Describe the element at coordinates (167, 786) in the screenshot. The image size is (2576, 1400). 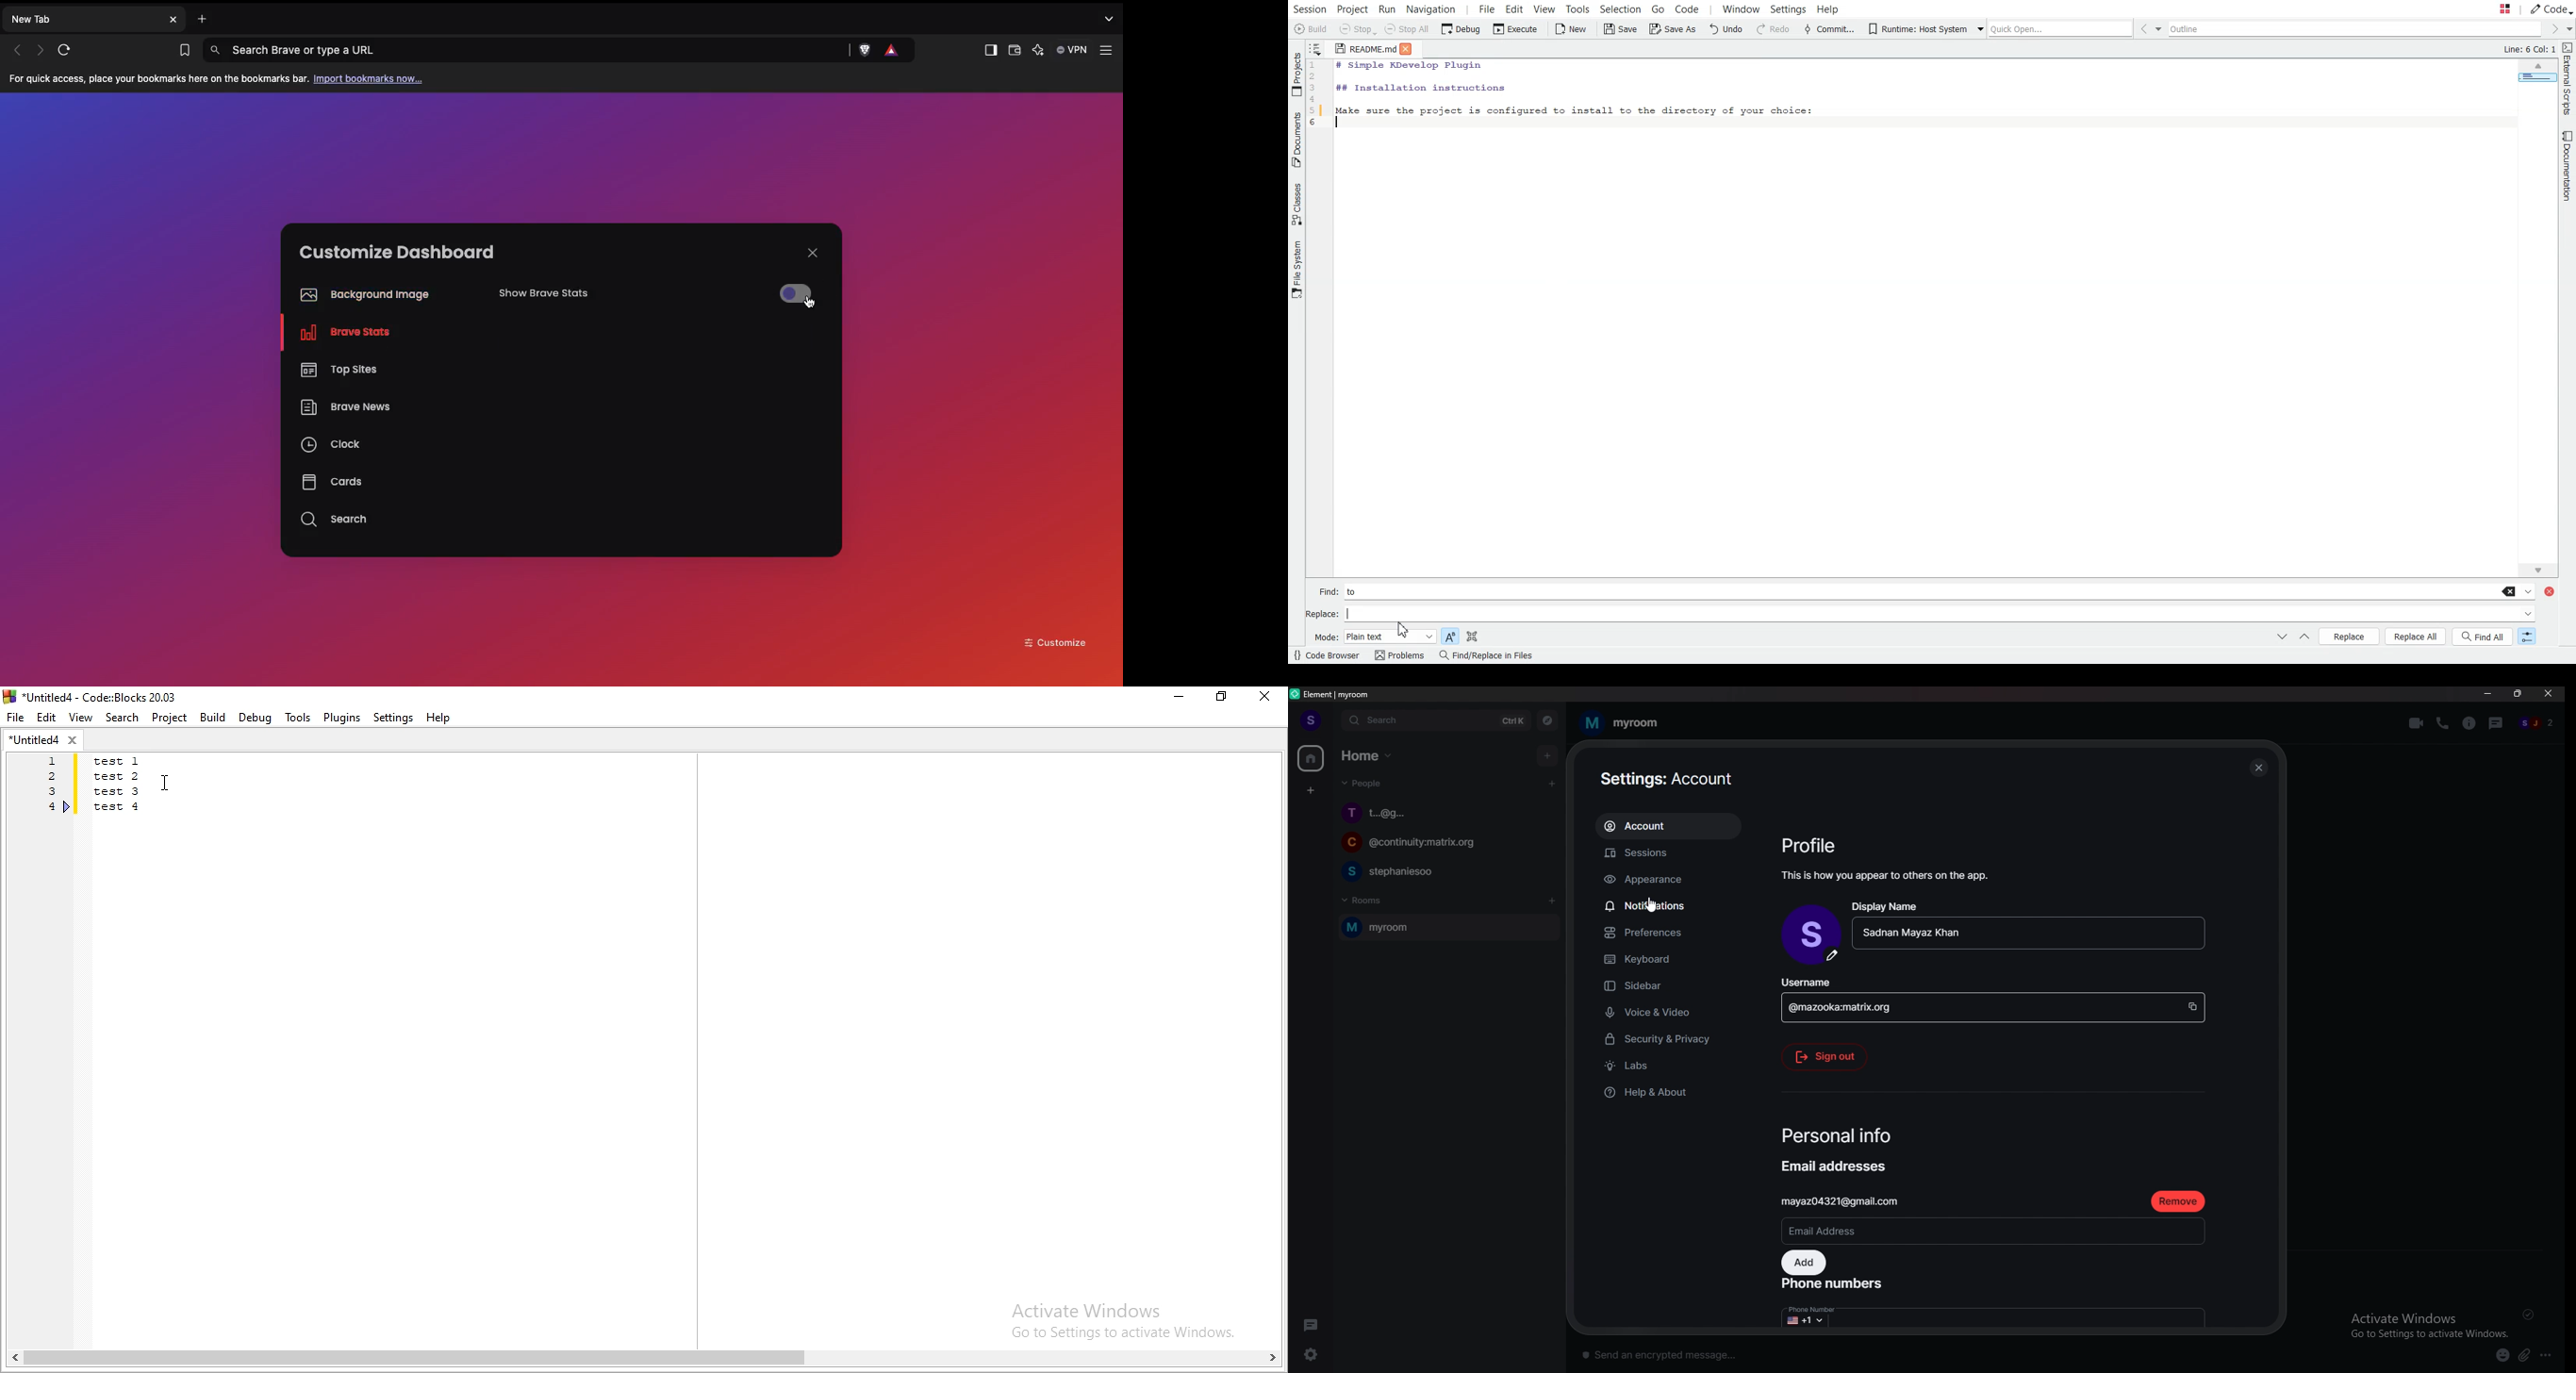
I see `cursor` at that location.